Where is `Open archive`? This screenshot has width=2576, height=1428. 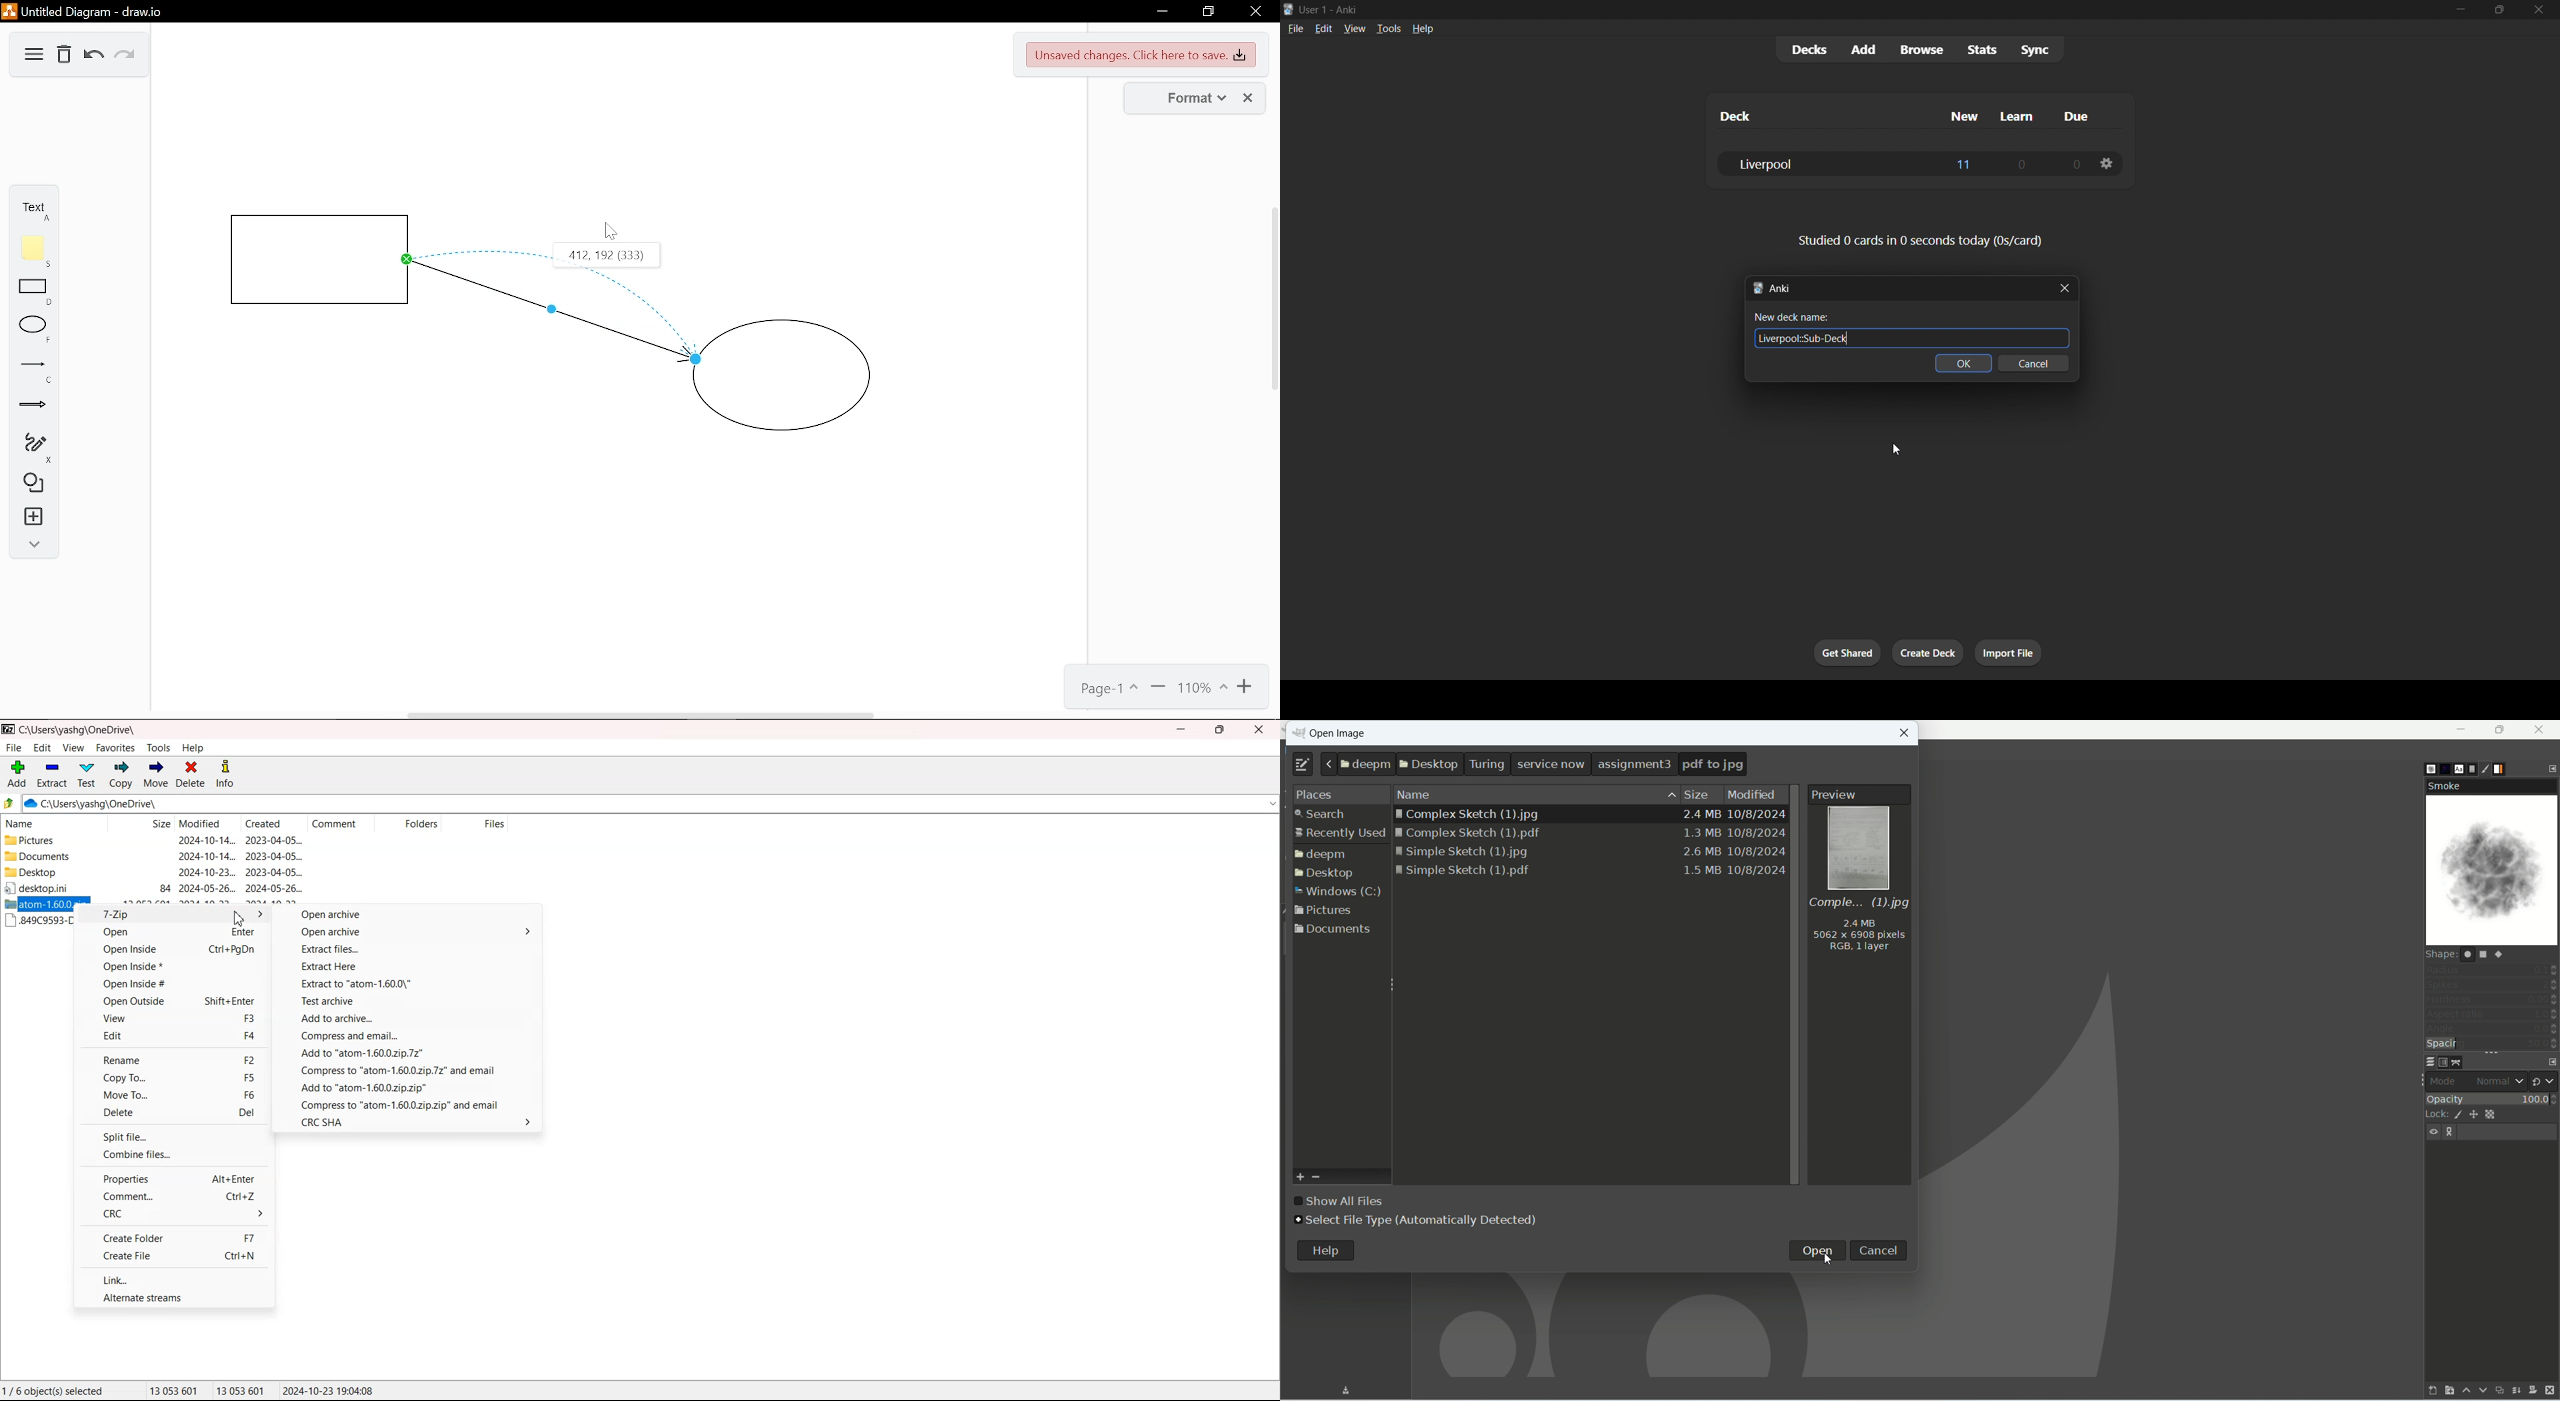
Open archive is located at coordinates (411, 915).